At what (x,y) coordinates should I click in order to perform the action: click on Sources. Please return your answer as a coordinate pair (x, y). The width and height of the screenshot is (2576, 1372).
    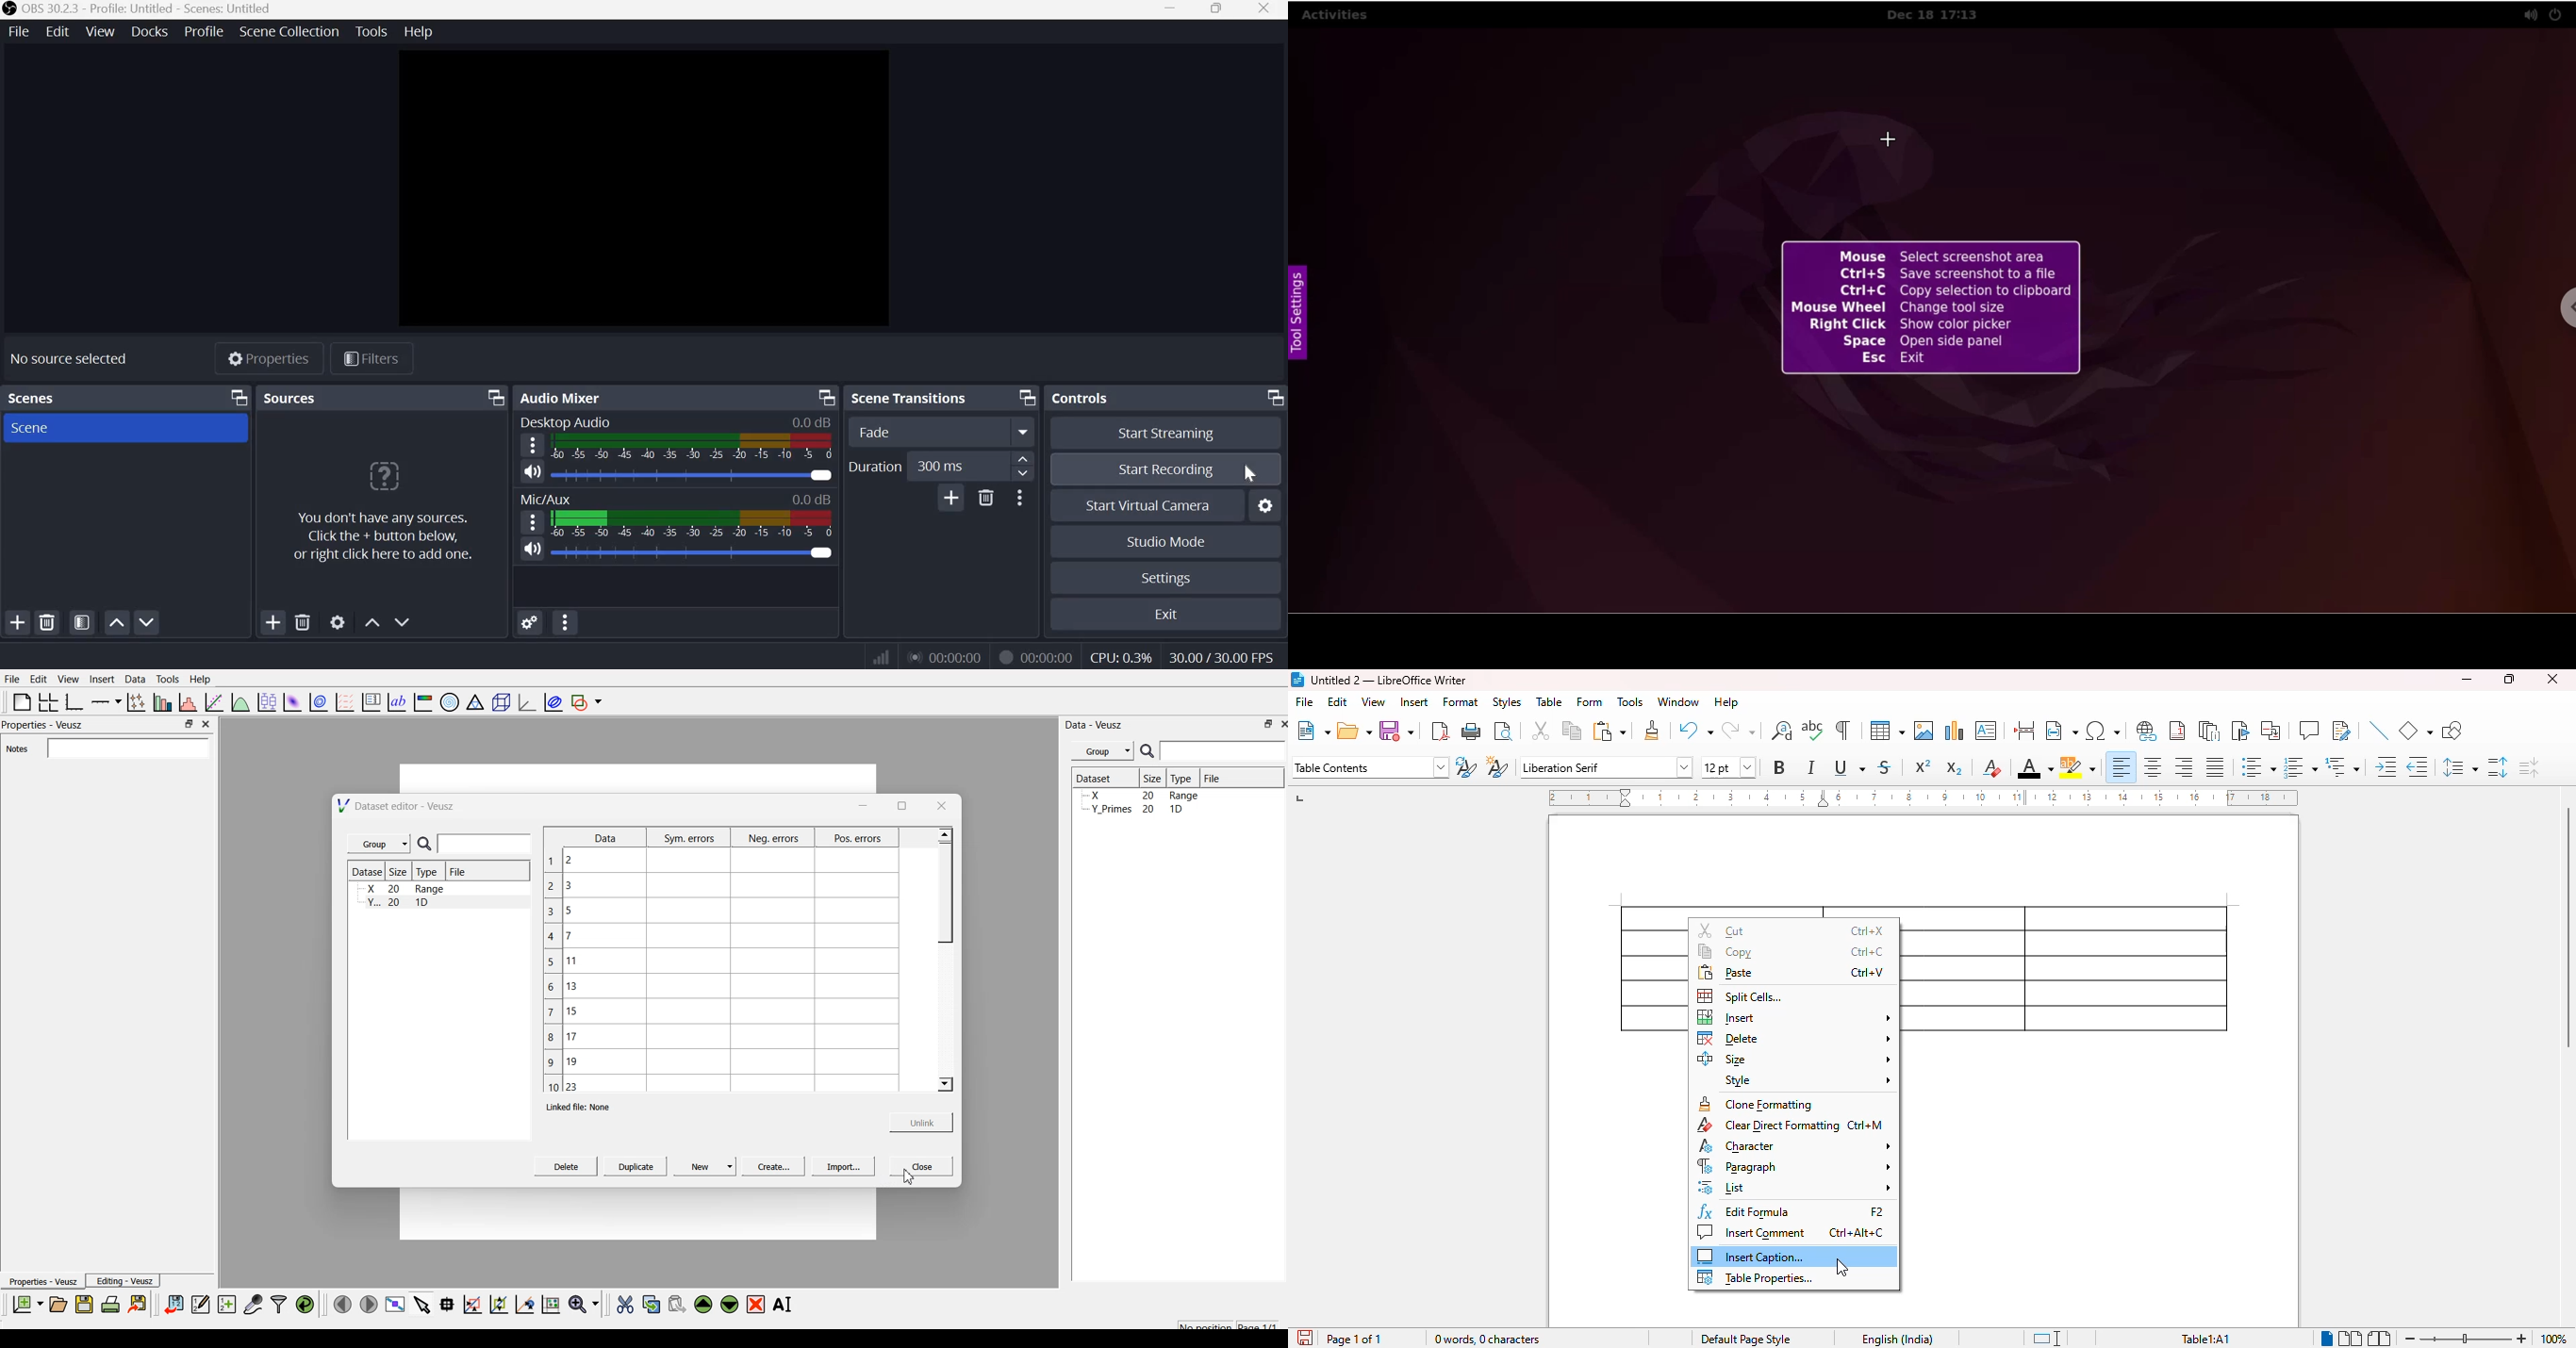
    Looking at the image, I should click on (342, 398).